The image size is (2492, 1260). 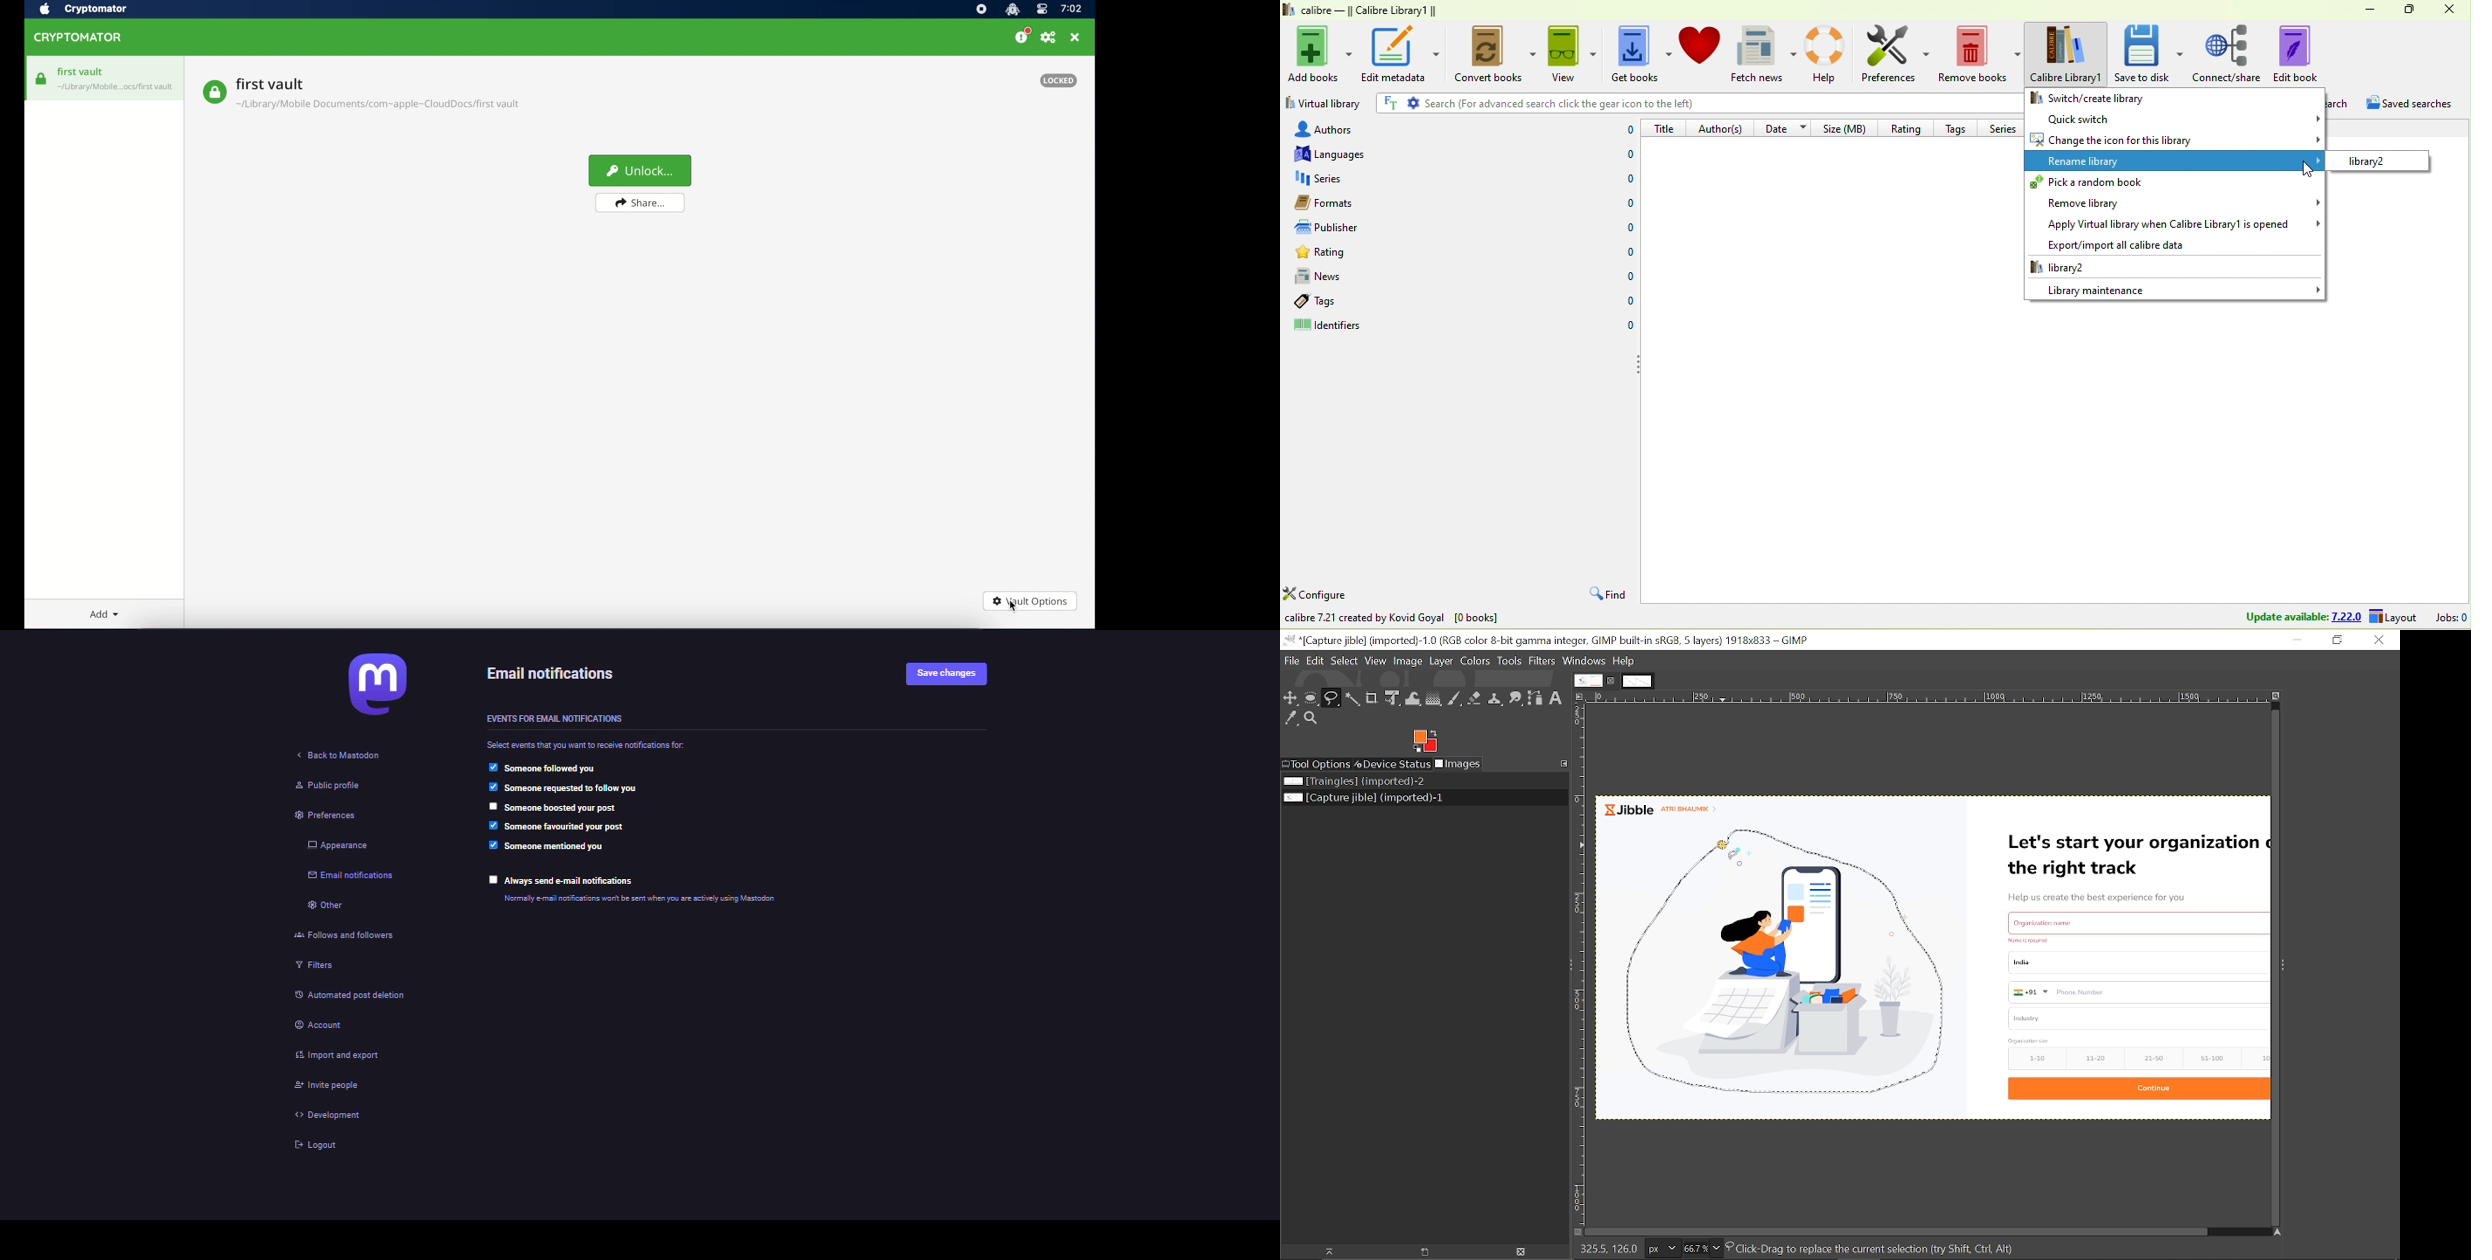 What do you see at coordinates (2326, 618) in the screenshot?
I see `update available 7.22.0 logout` at bounding box center [2326, 618].